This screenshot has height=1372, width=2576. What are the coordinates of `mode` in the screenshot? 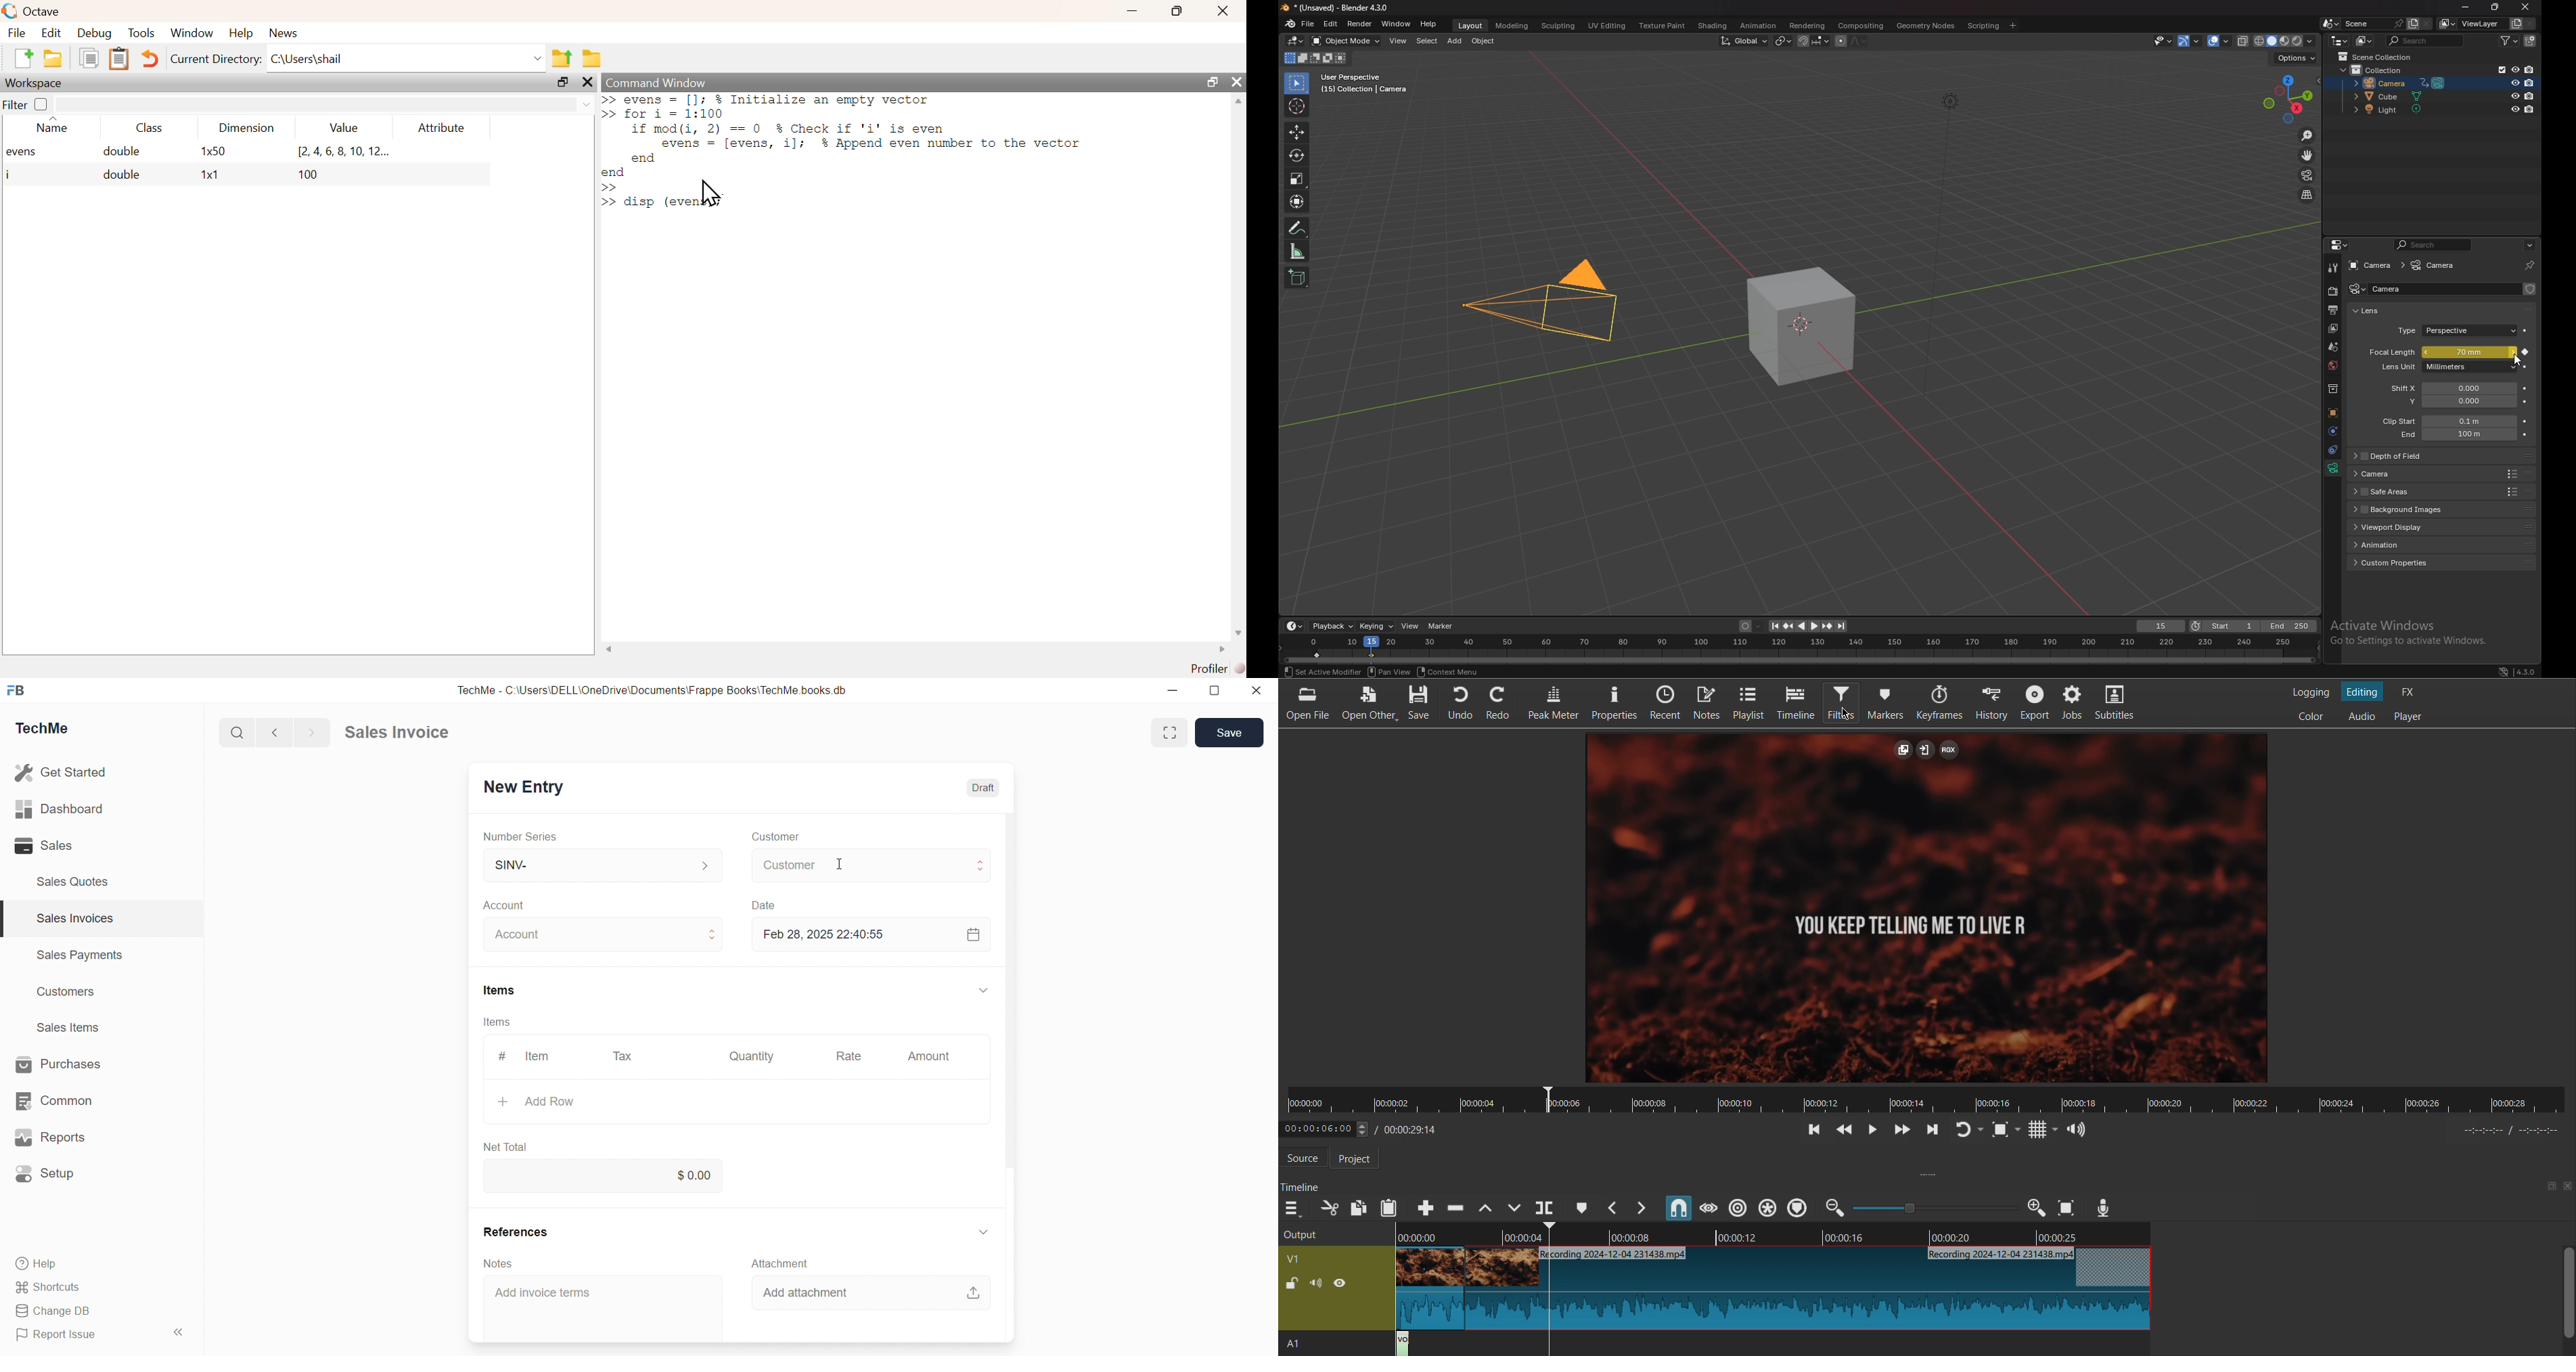 It's located at (1315, 58).